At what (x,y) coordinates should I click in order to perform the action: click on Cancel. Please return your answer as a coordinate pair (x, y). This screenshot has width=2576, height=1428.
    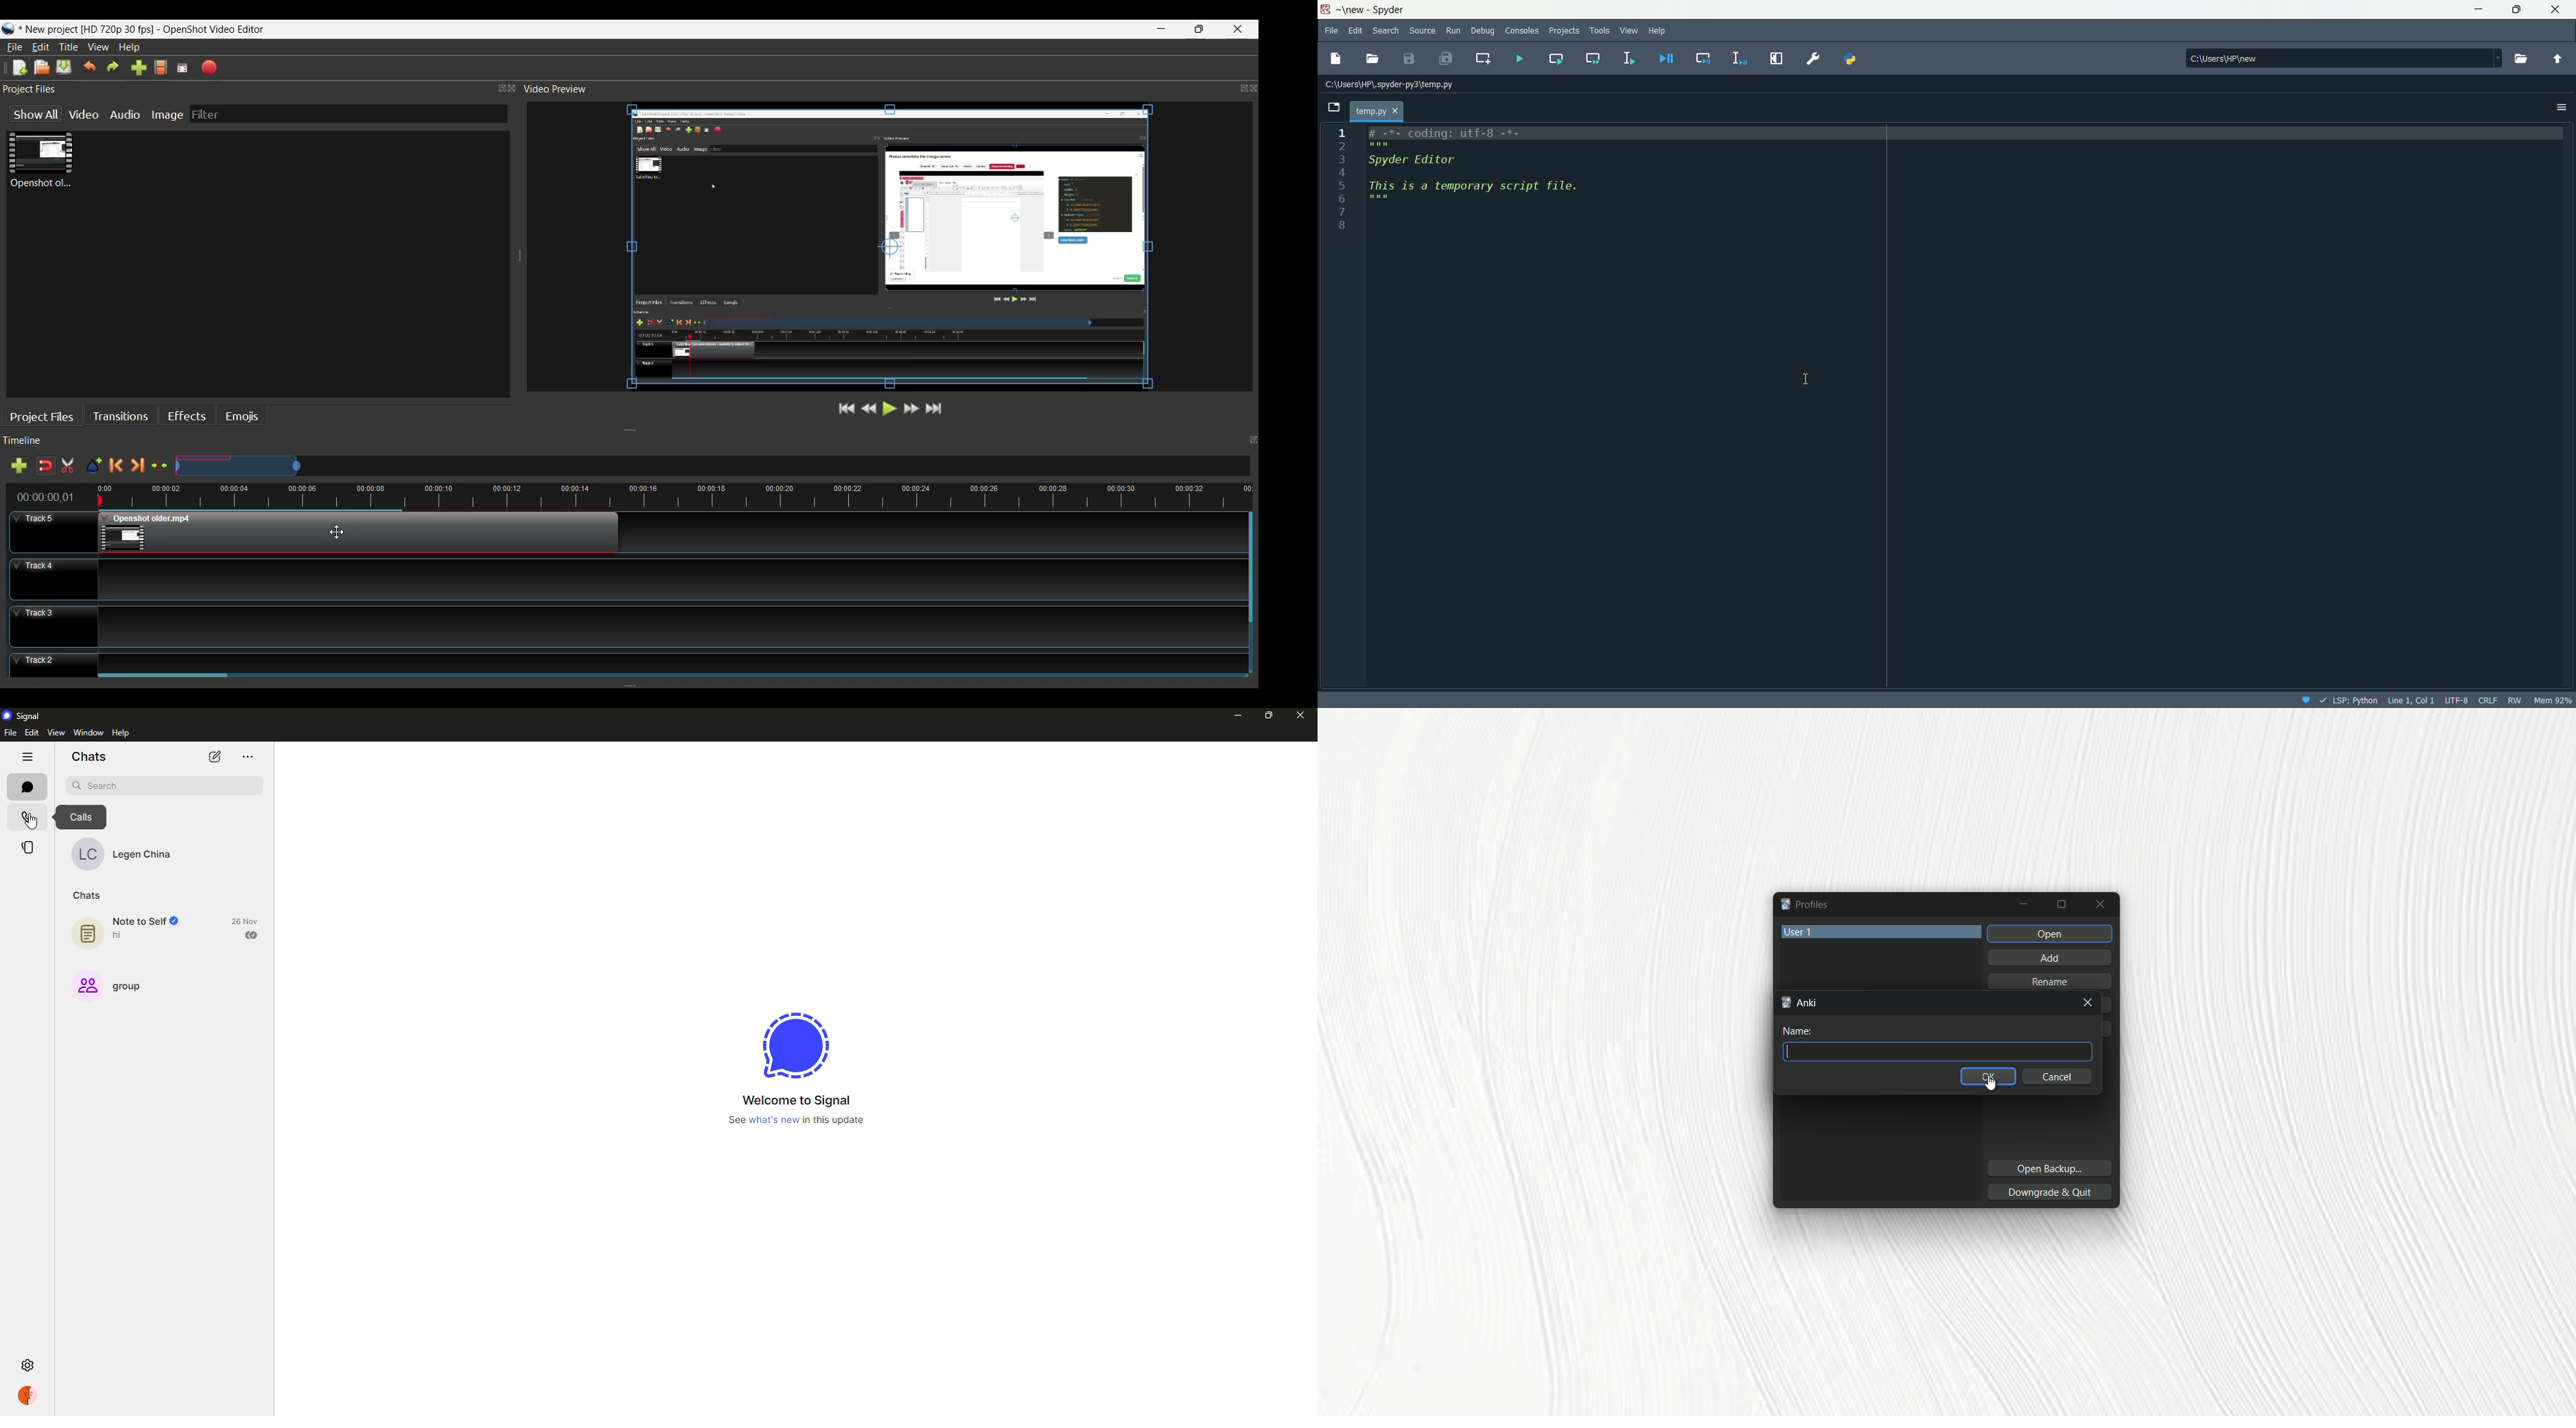
    Looking at the image, I should click on (2058, 1077).